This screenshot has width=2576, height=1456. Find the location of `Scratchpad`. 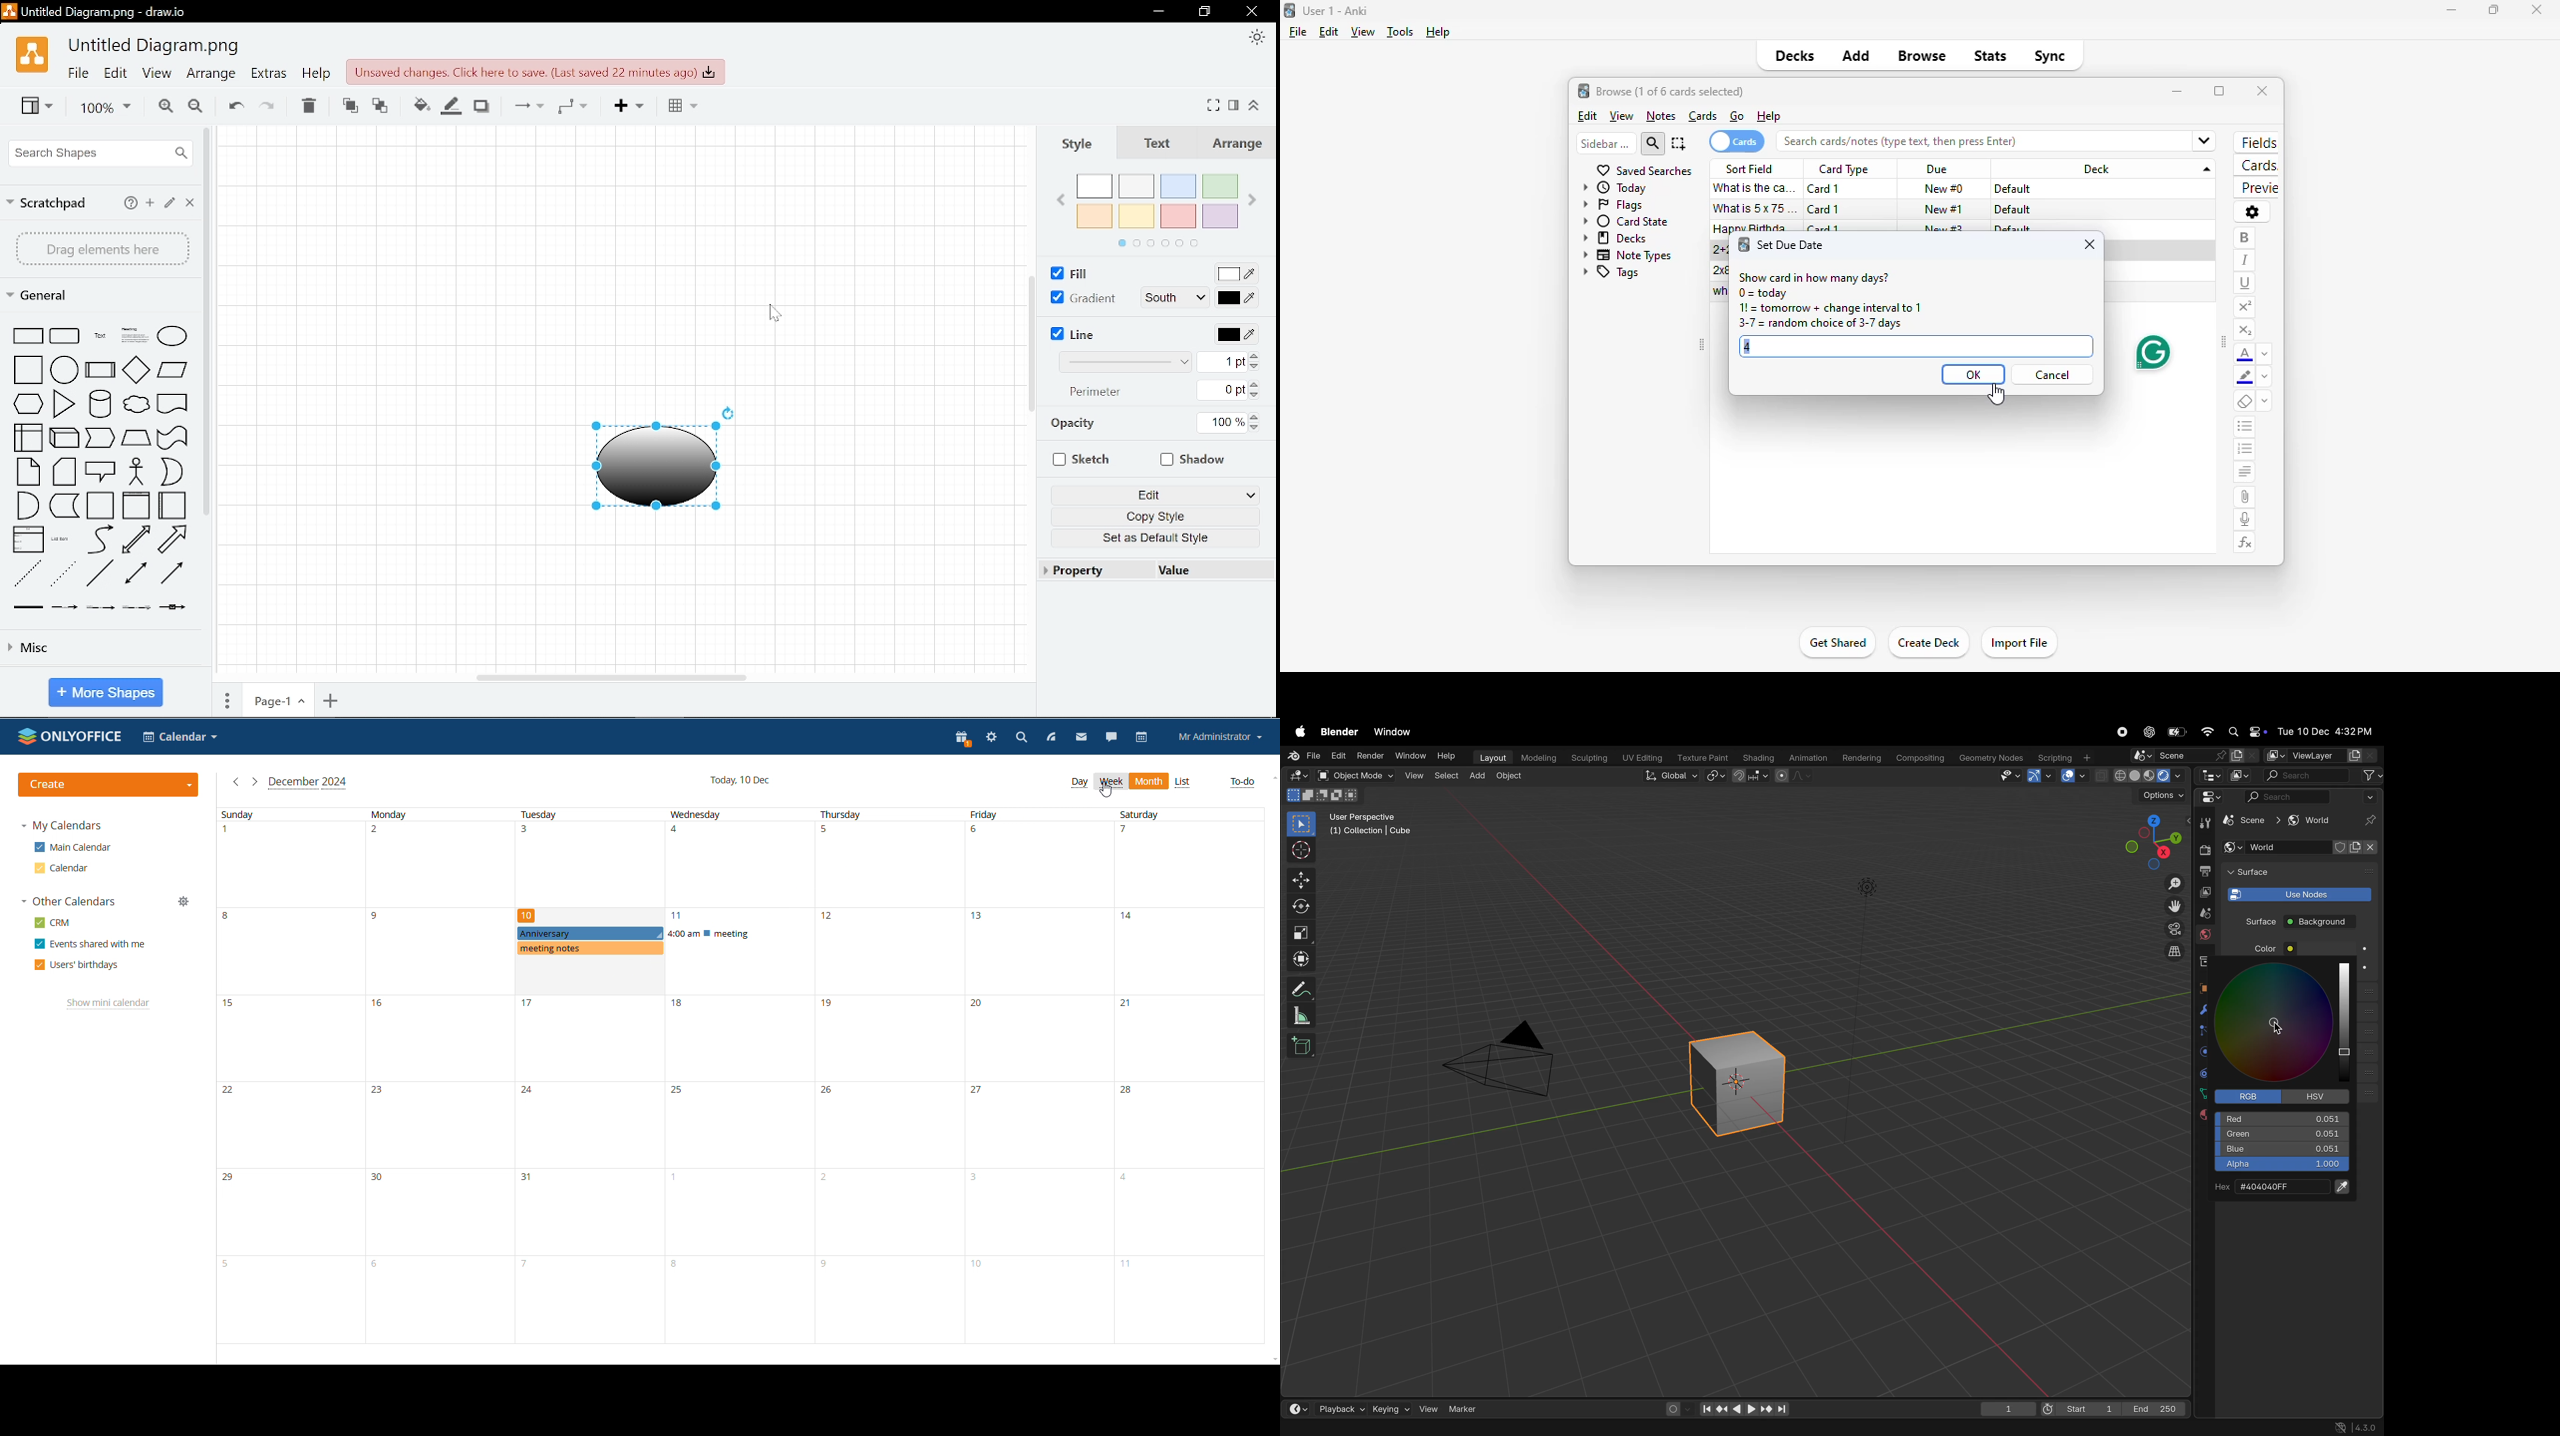

Scratchpad is located at coordinates (48, 204).